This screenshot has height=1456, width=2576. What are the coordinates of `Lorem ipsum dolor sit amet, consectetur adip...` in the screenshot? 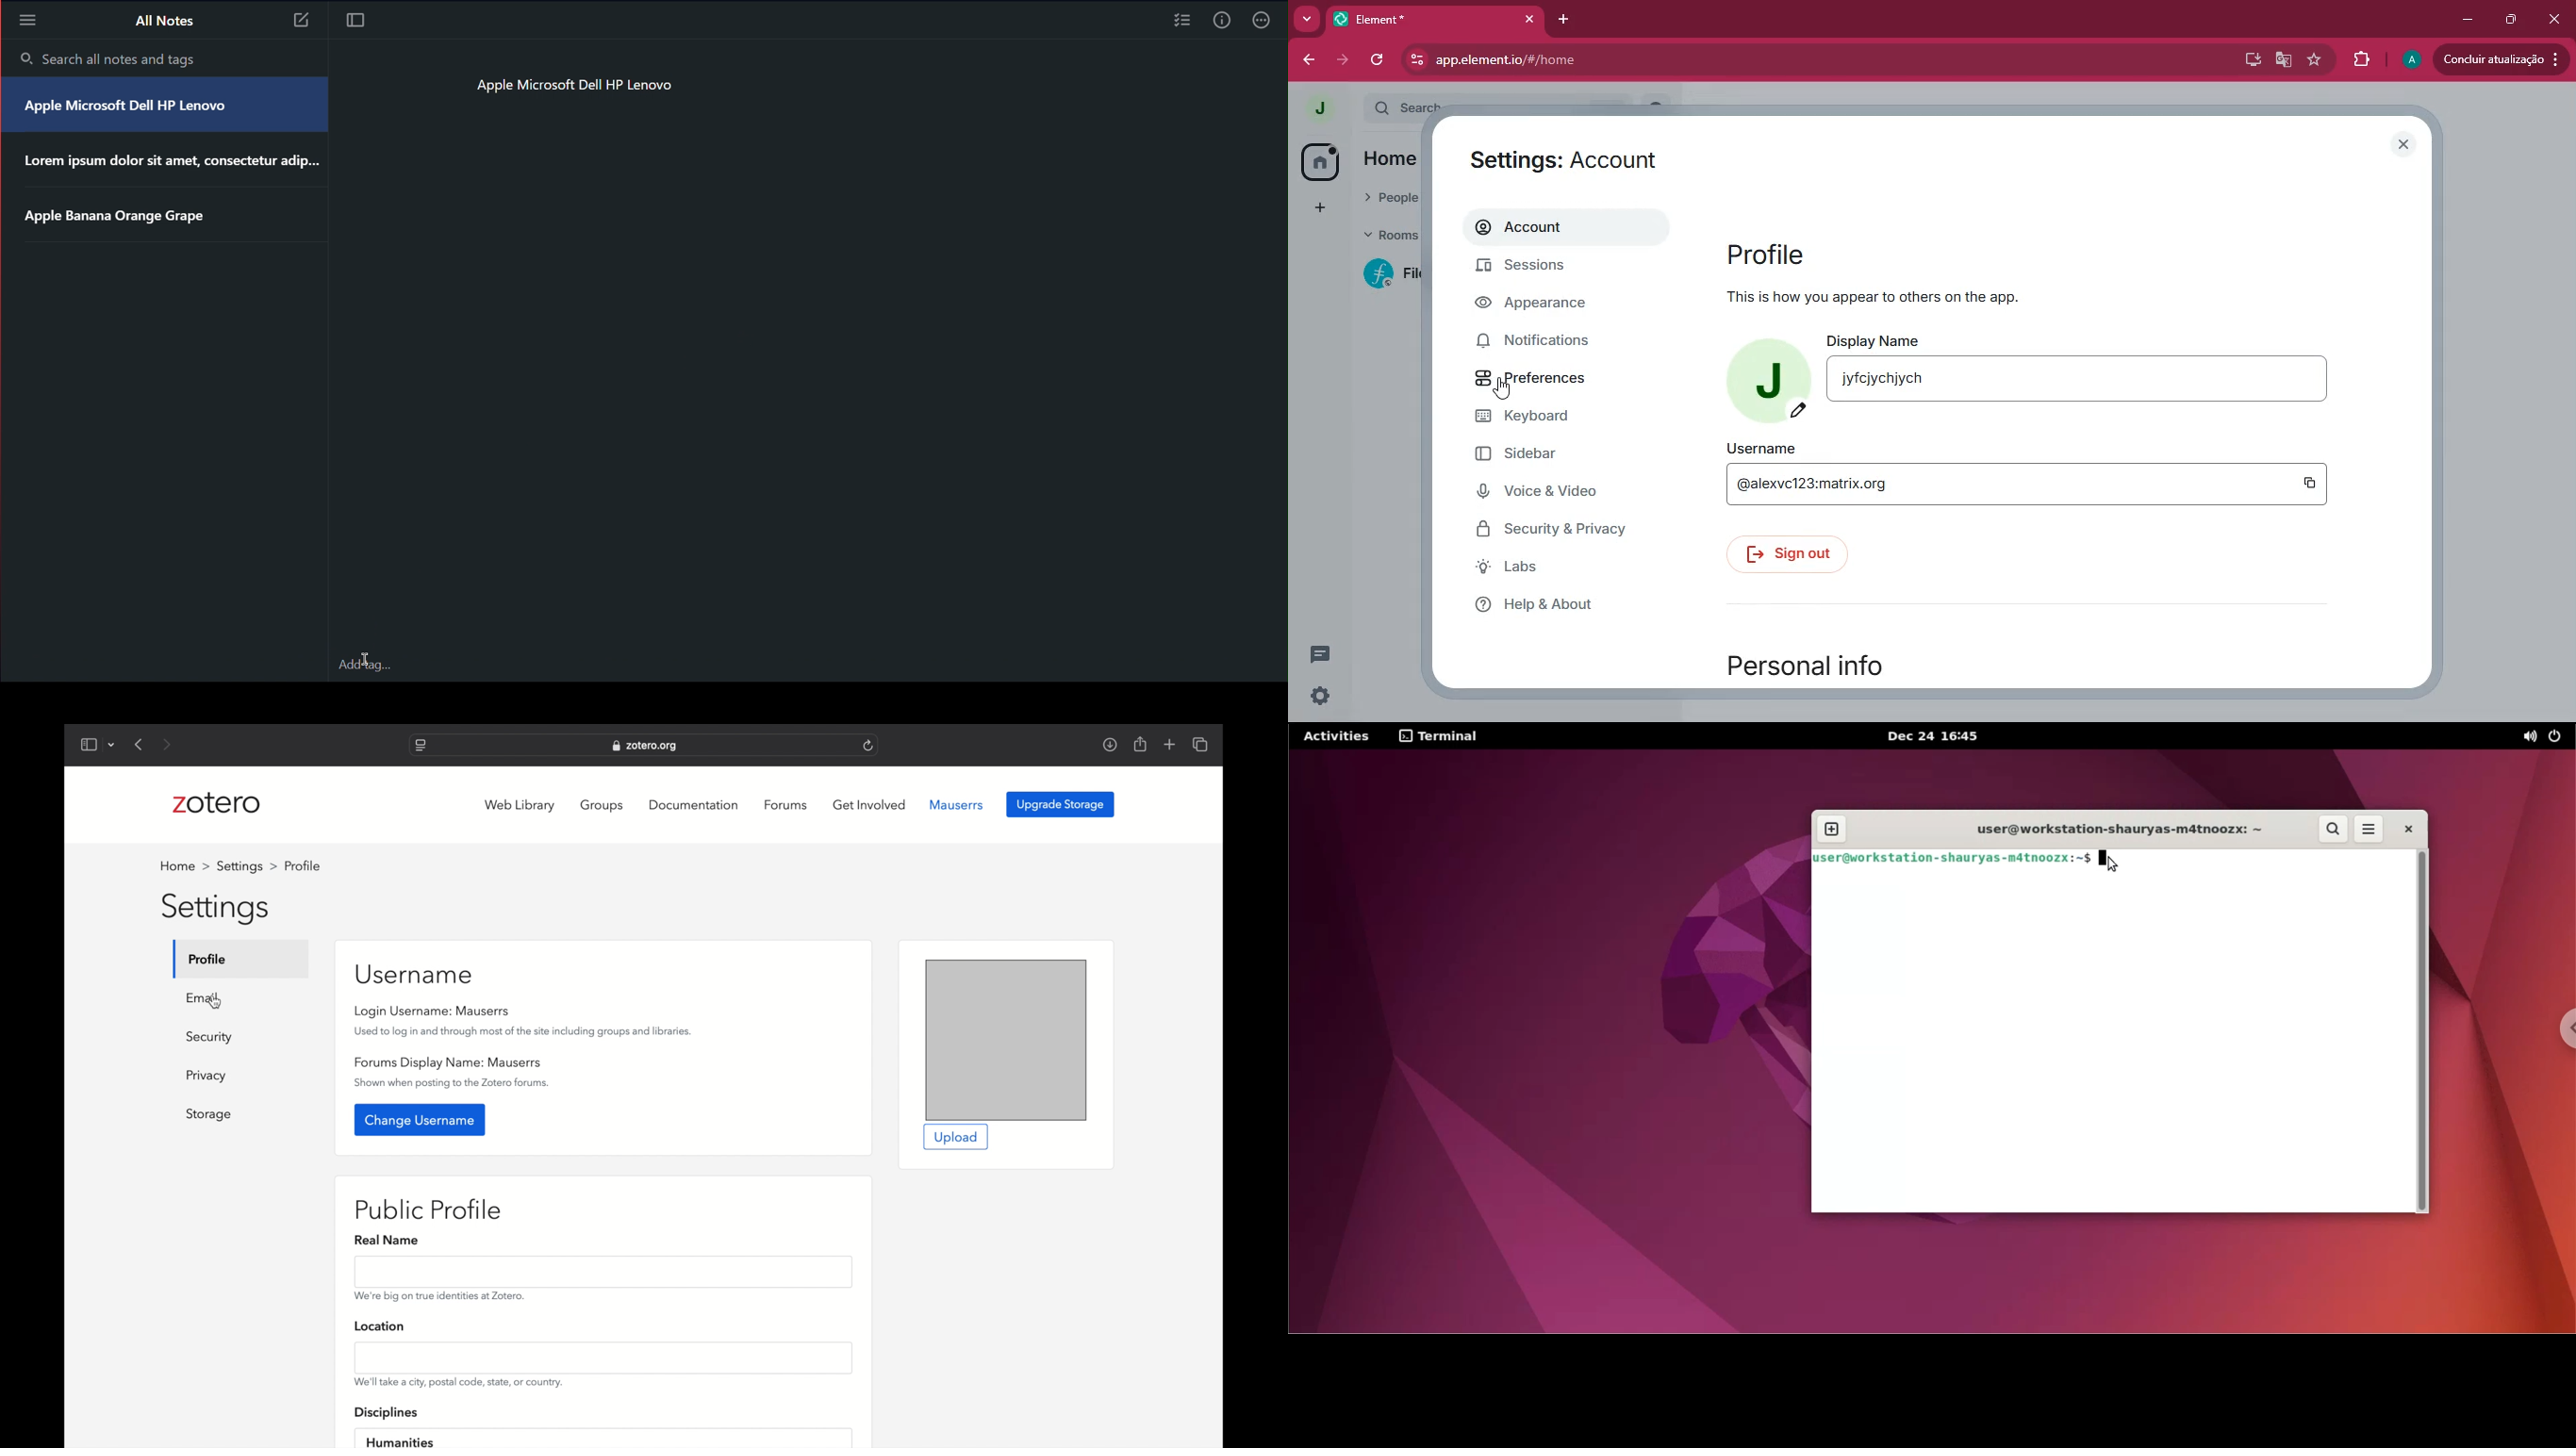 It's located at (168, 161).